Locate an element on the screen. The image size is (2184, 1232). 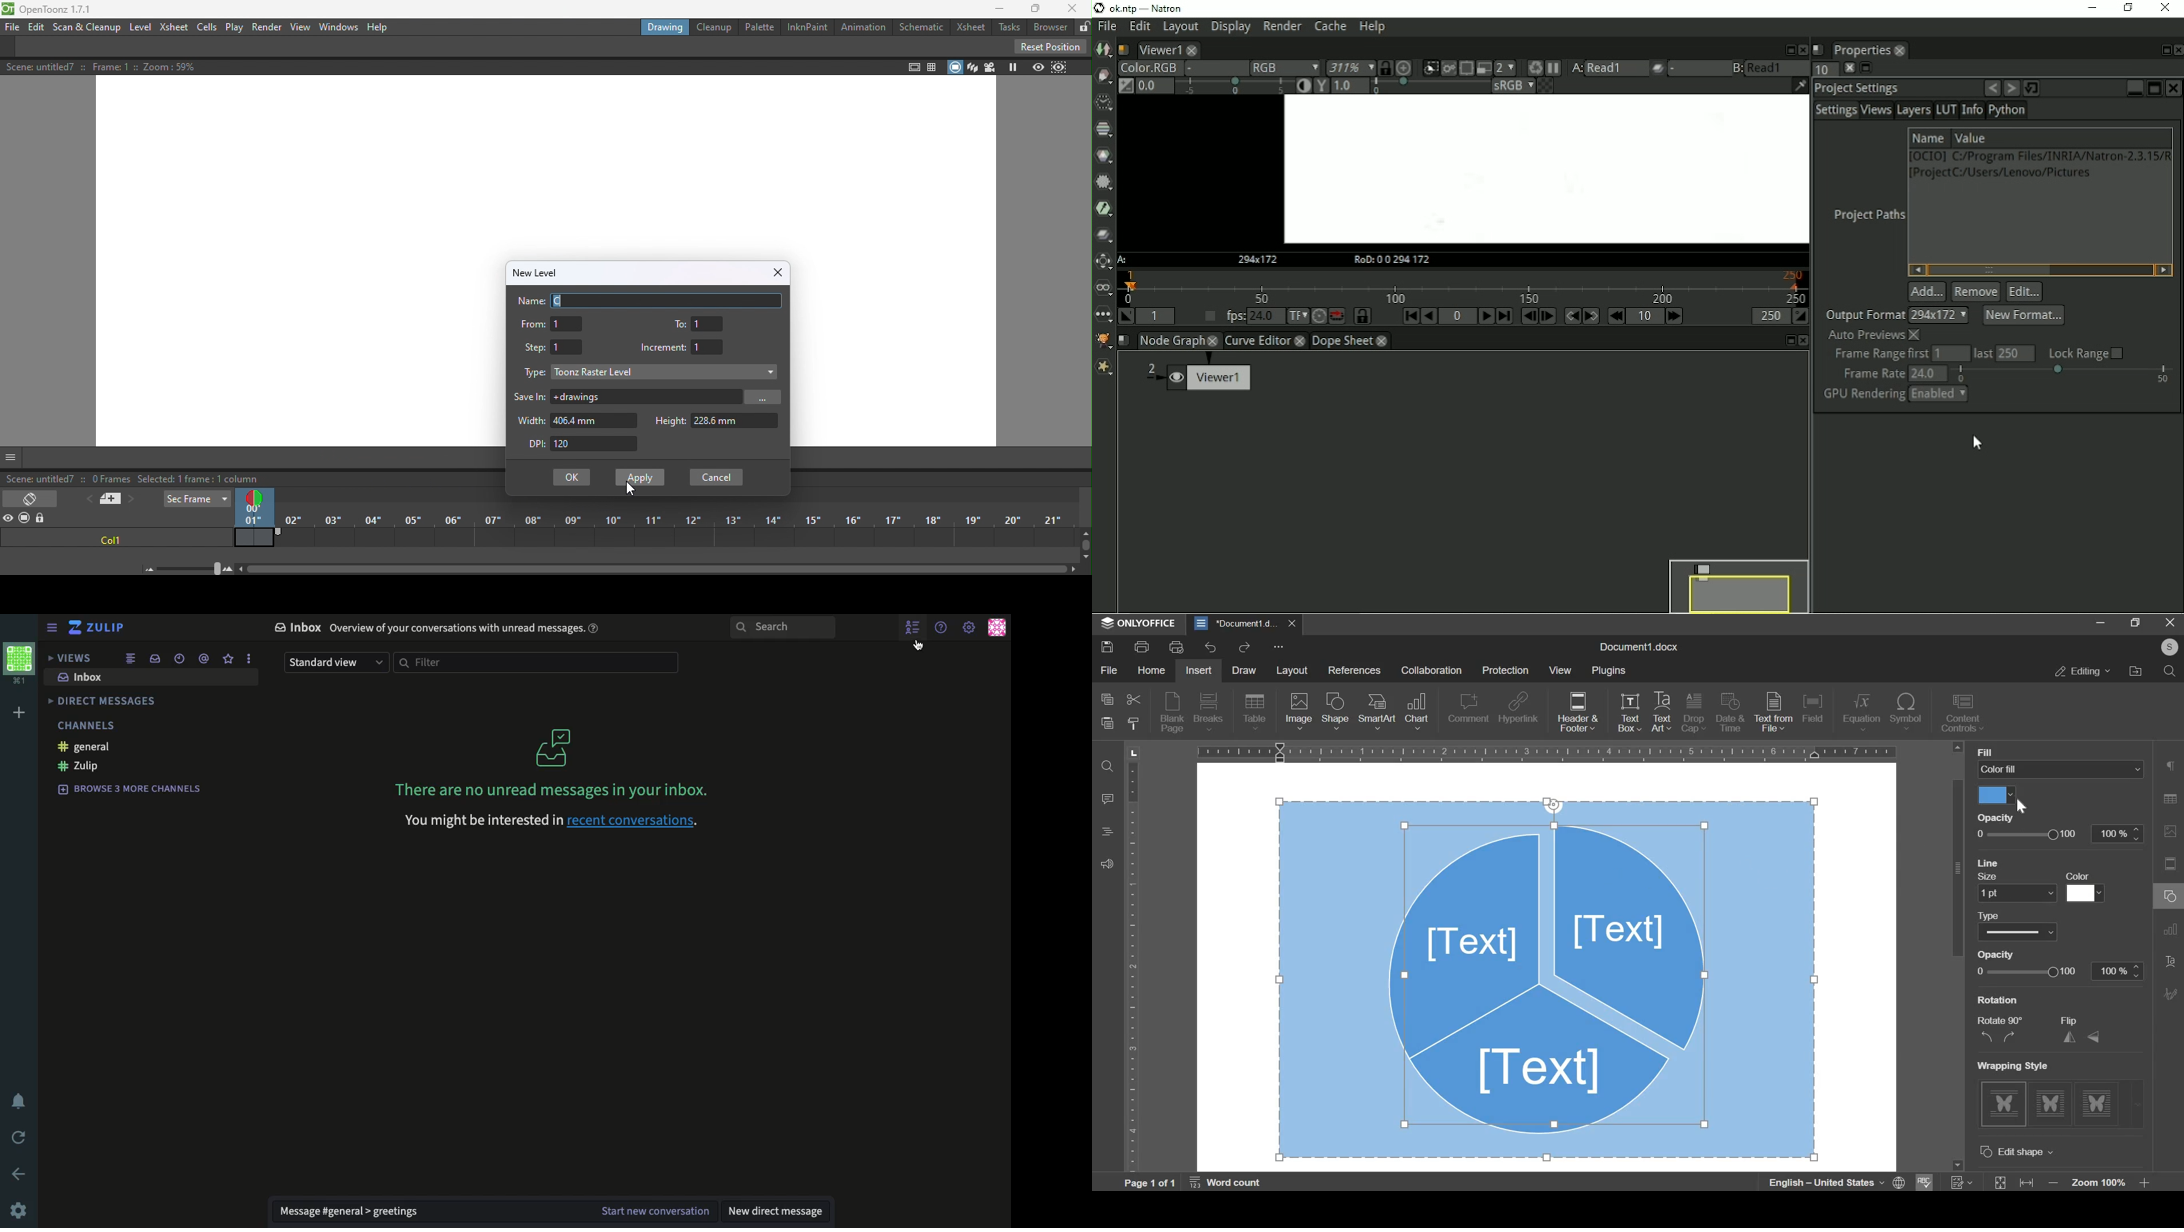
line type is located at coordinates (2018, 932).